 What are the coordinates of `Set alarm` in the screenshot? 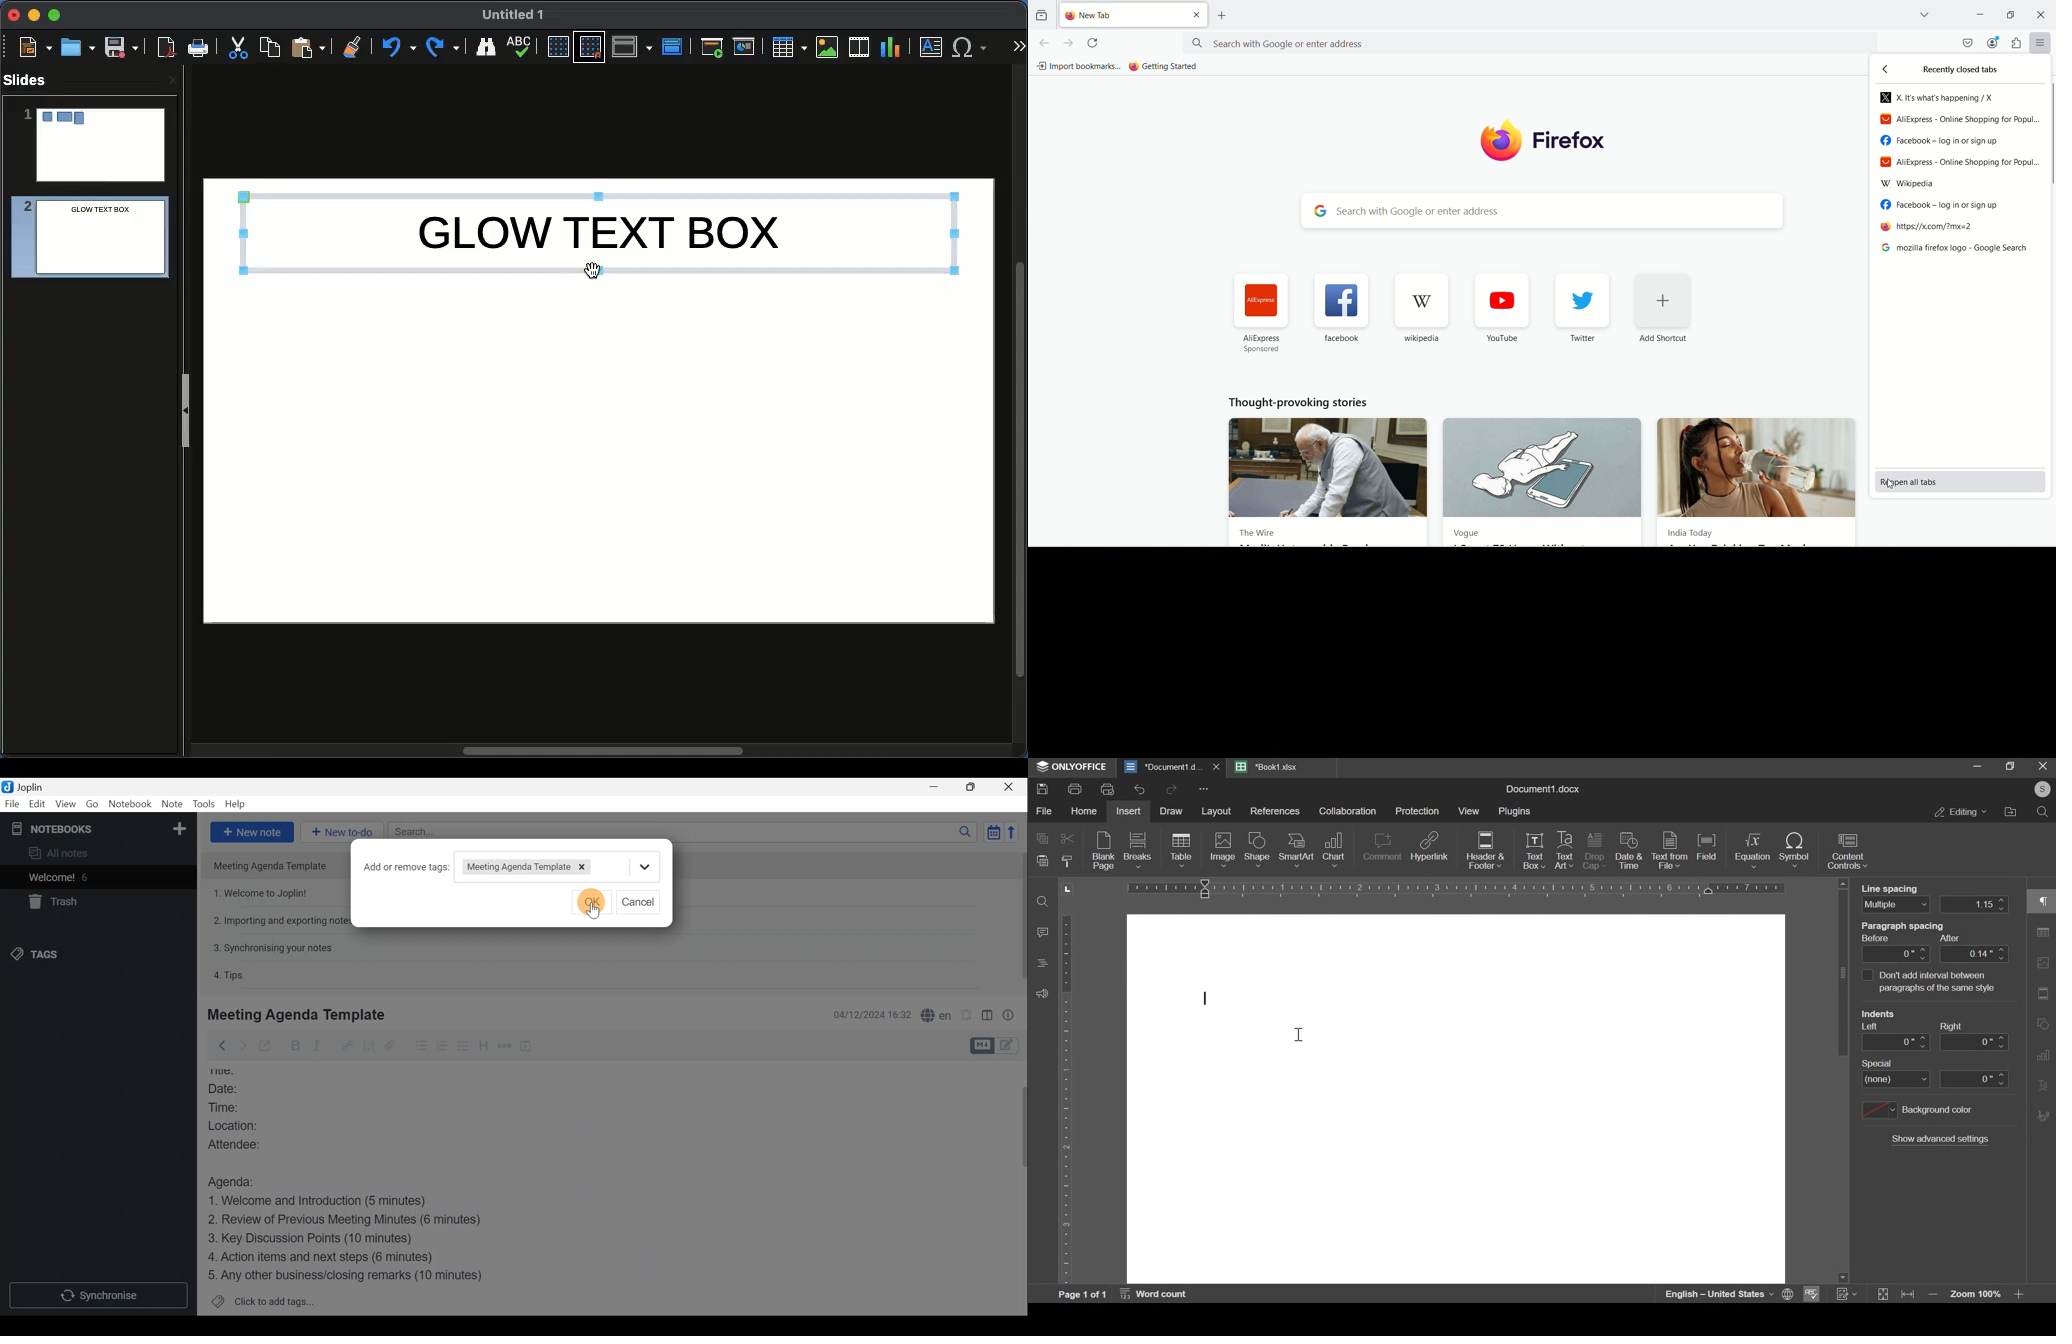 It's located at (967, 1015).